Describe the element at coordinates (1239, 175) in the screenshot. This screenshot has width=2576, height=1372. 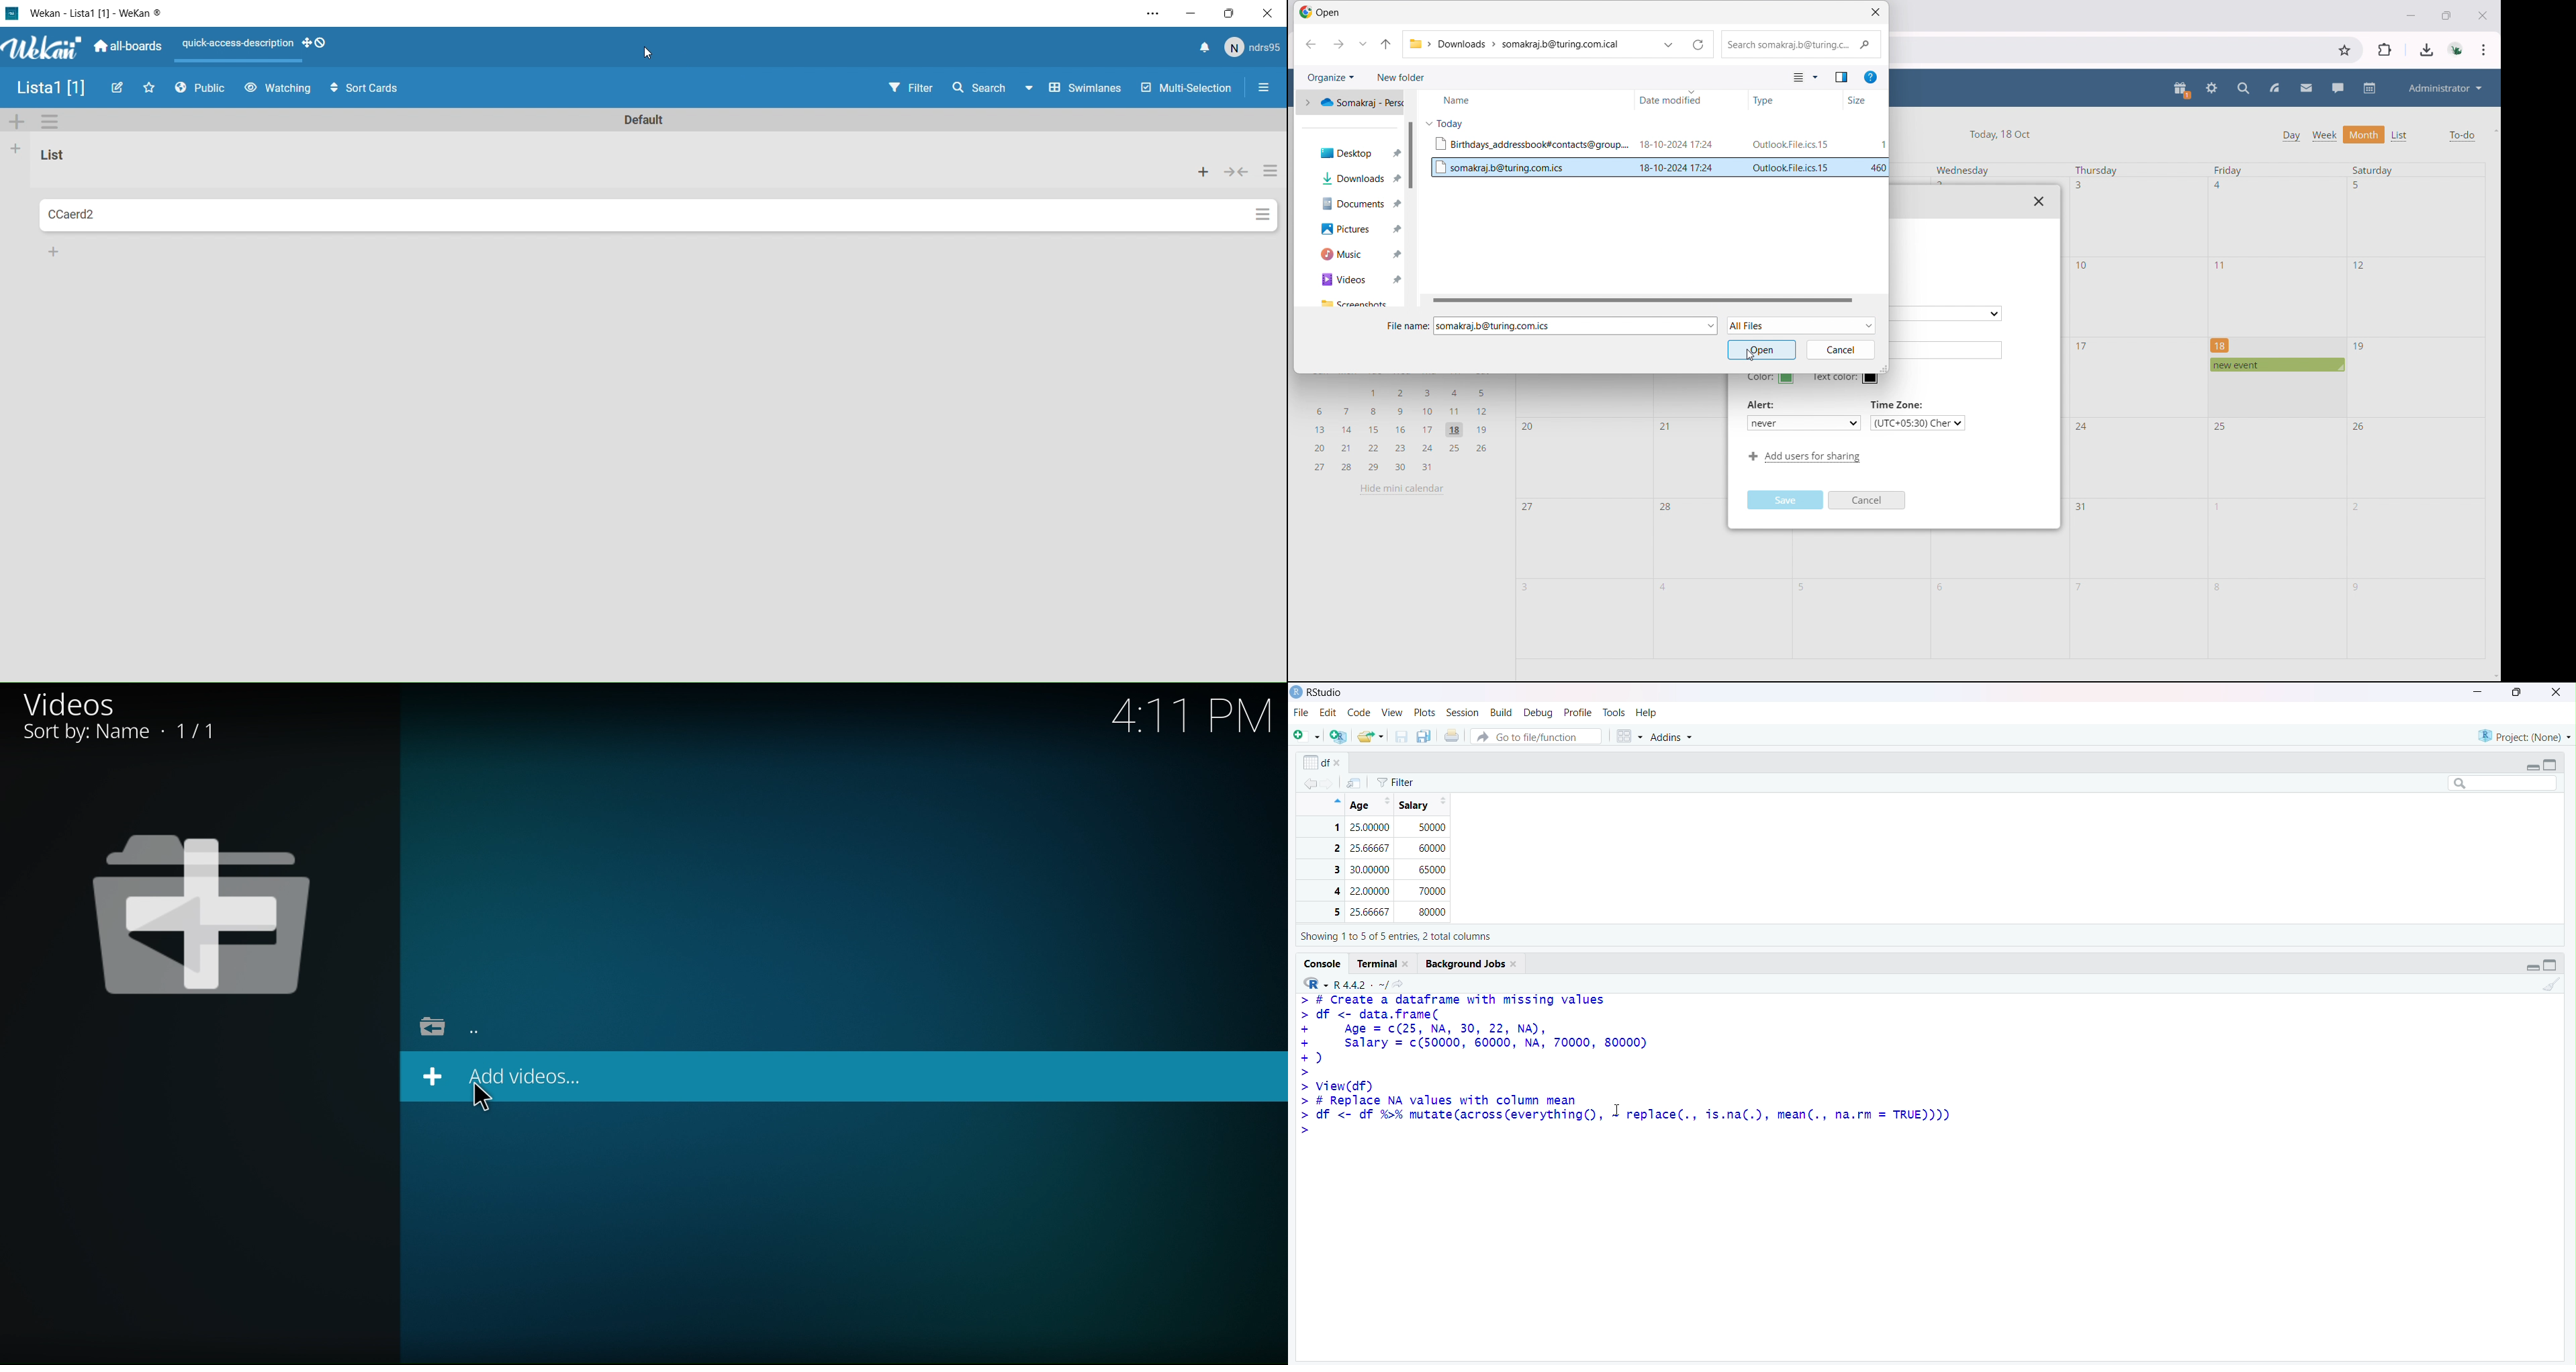
I see `collapse` at that location.